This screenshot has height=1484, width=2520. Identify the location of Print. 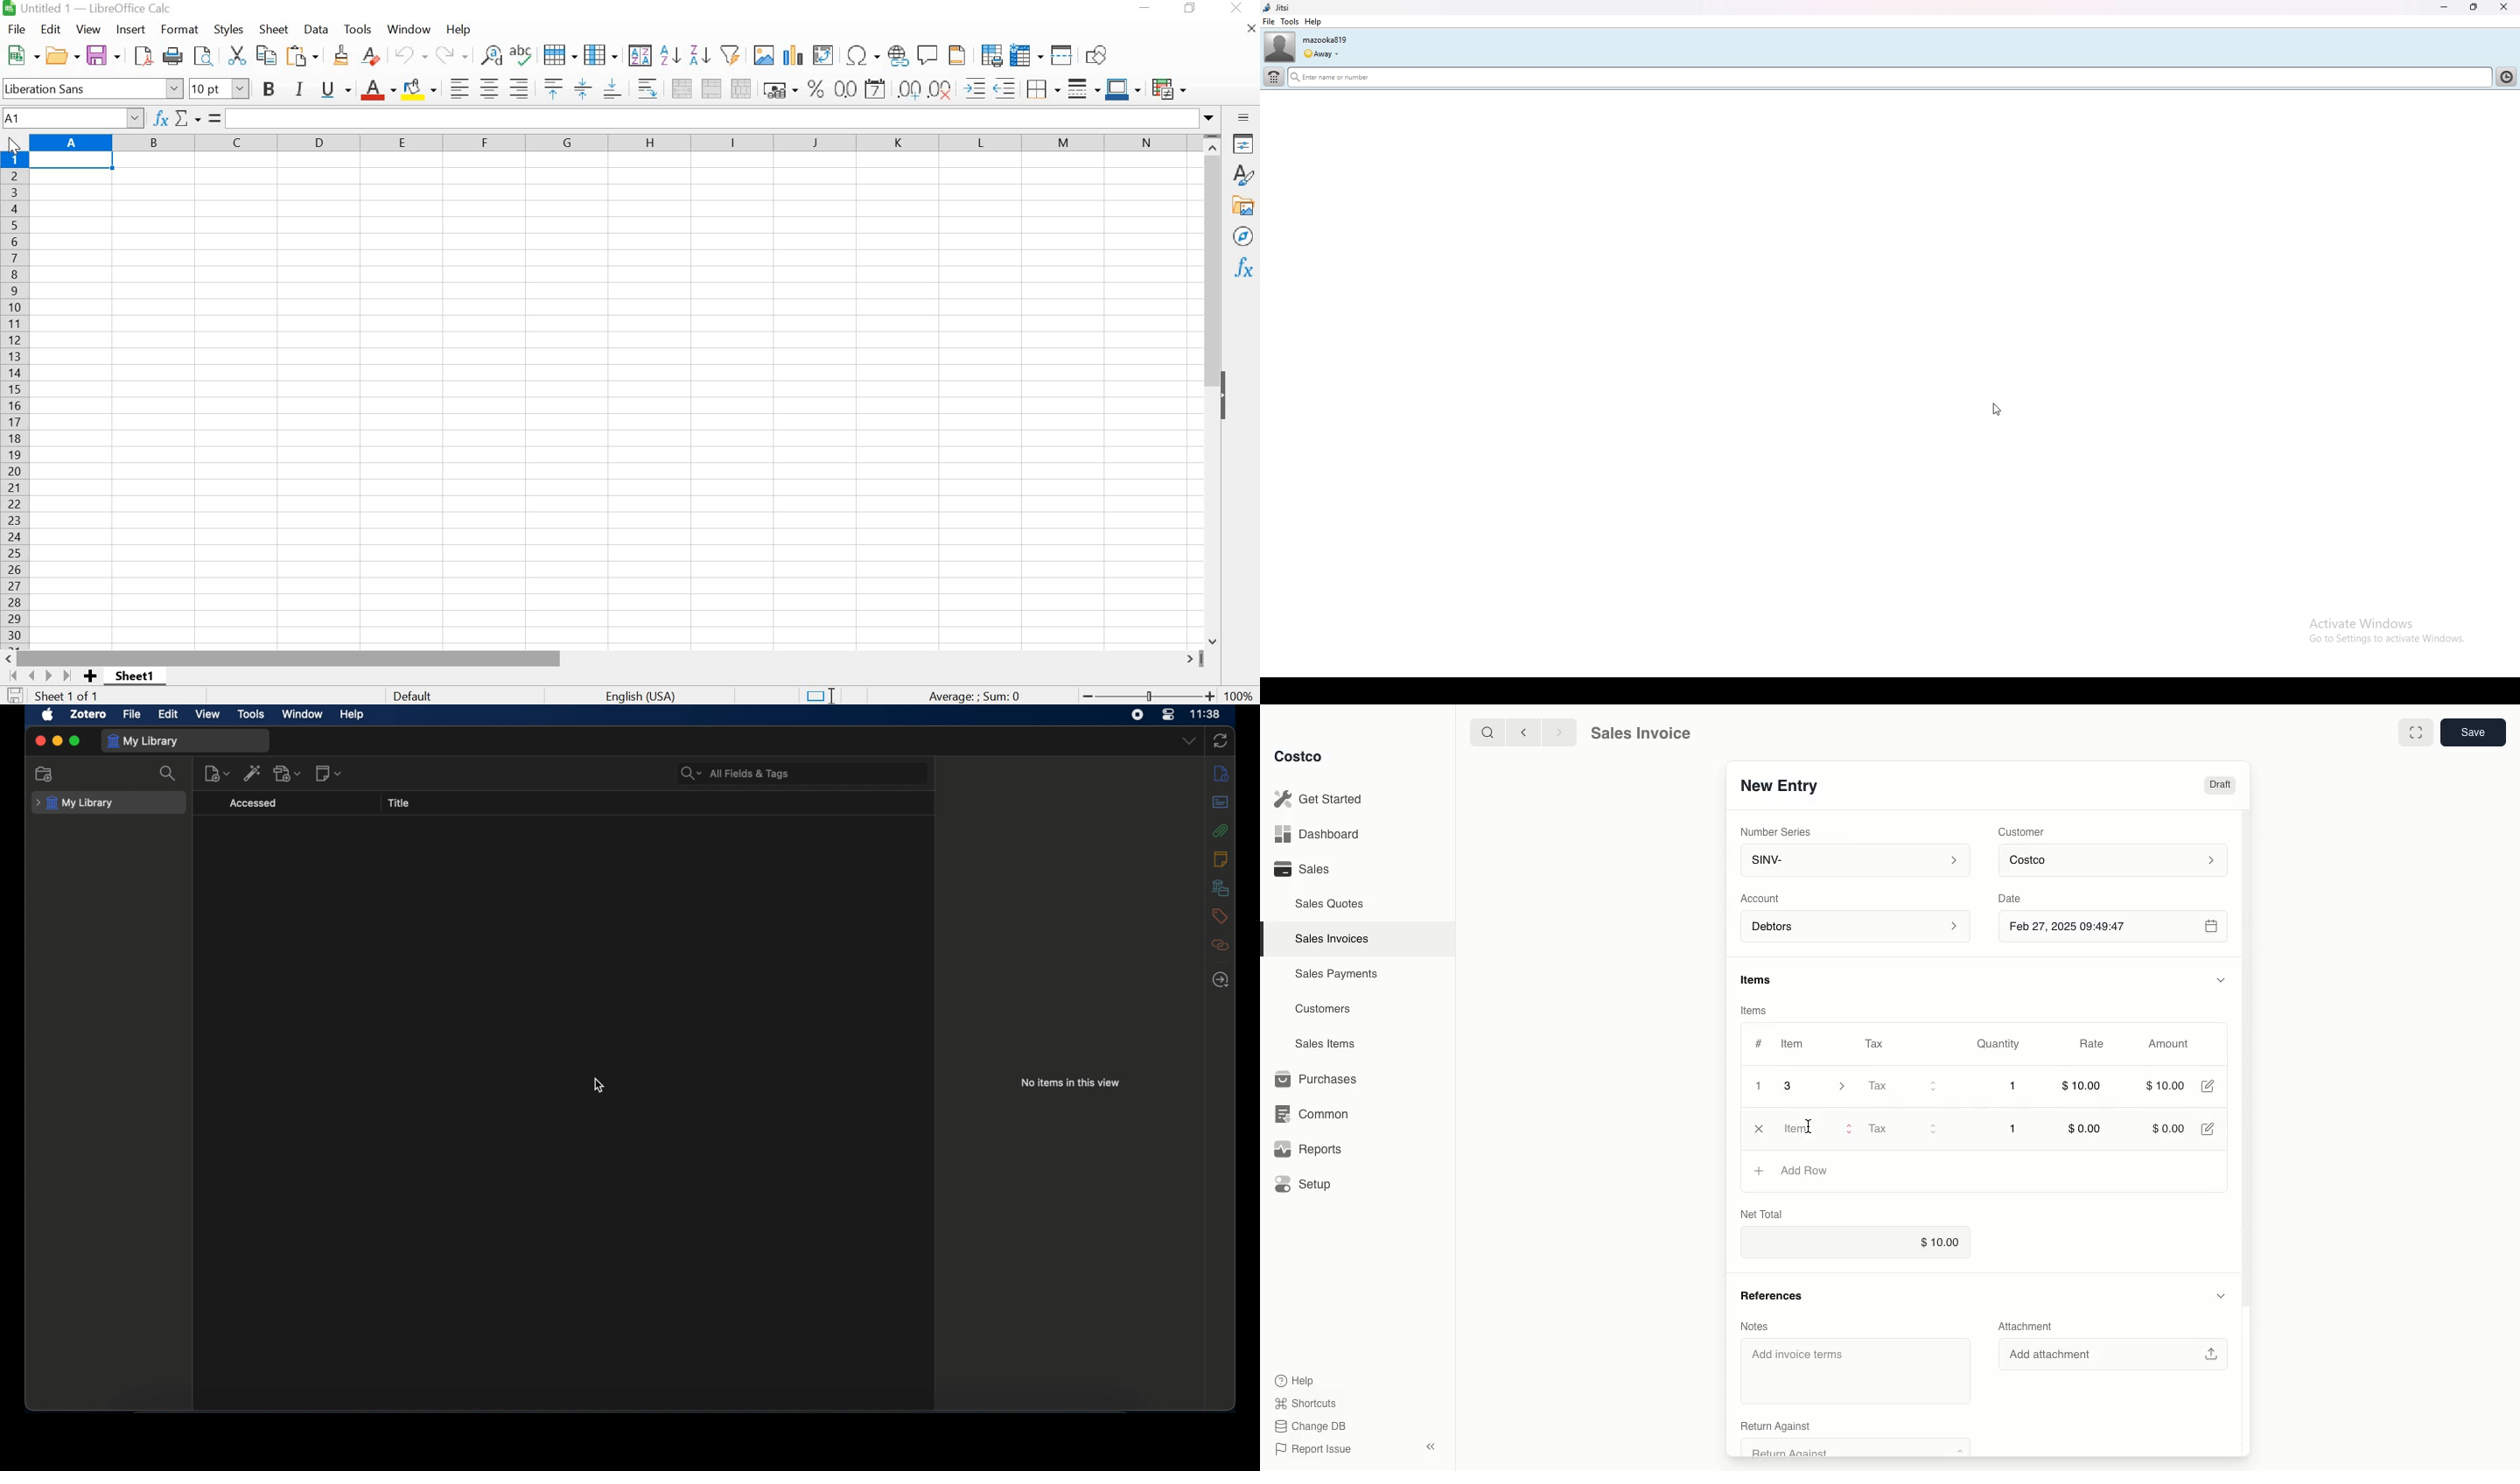
(172, 56).